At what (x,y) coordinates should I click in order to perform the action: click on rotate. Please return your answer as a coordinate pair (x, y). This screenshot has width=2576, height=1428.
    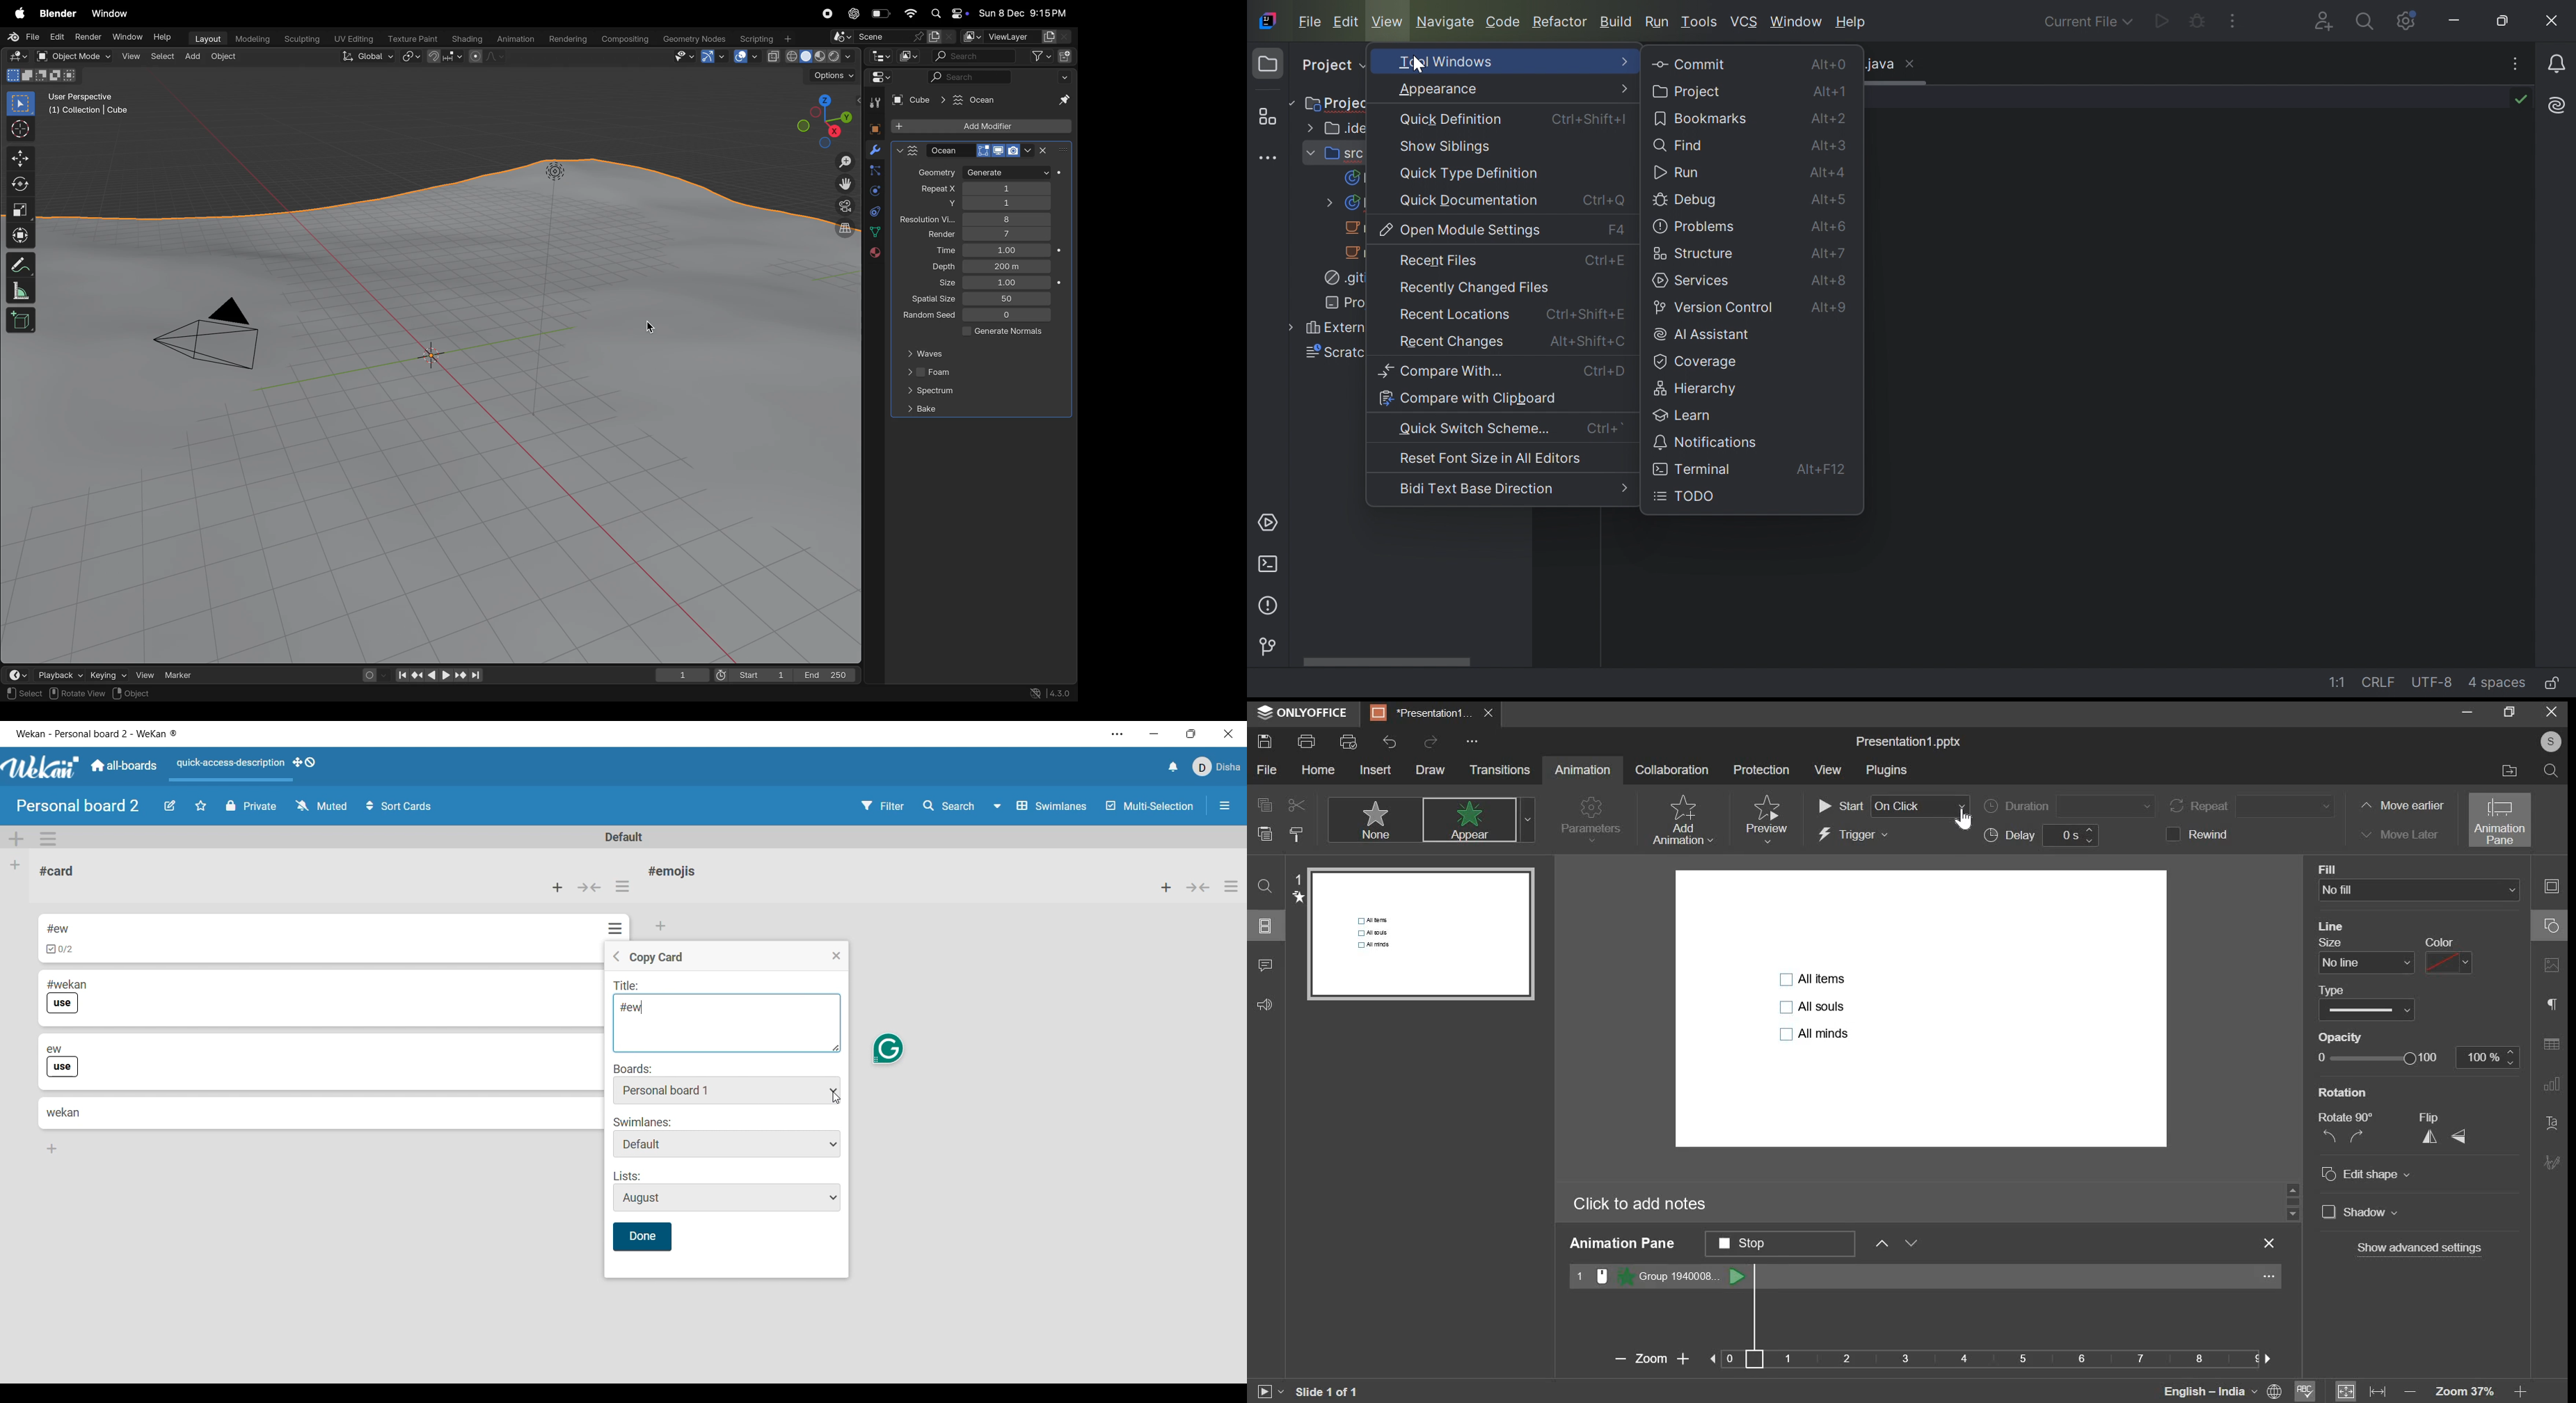
    Looking at the image, I should click on (21, 185).